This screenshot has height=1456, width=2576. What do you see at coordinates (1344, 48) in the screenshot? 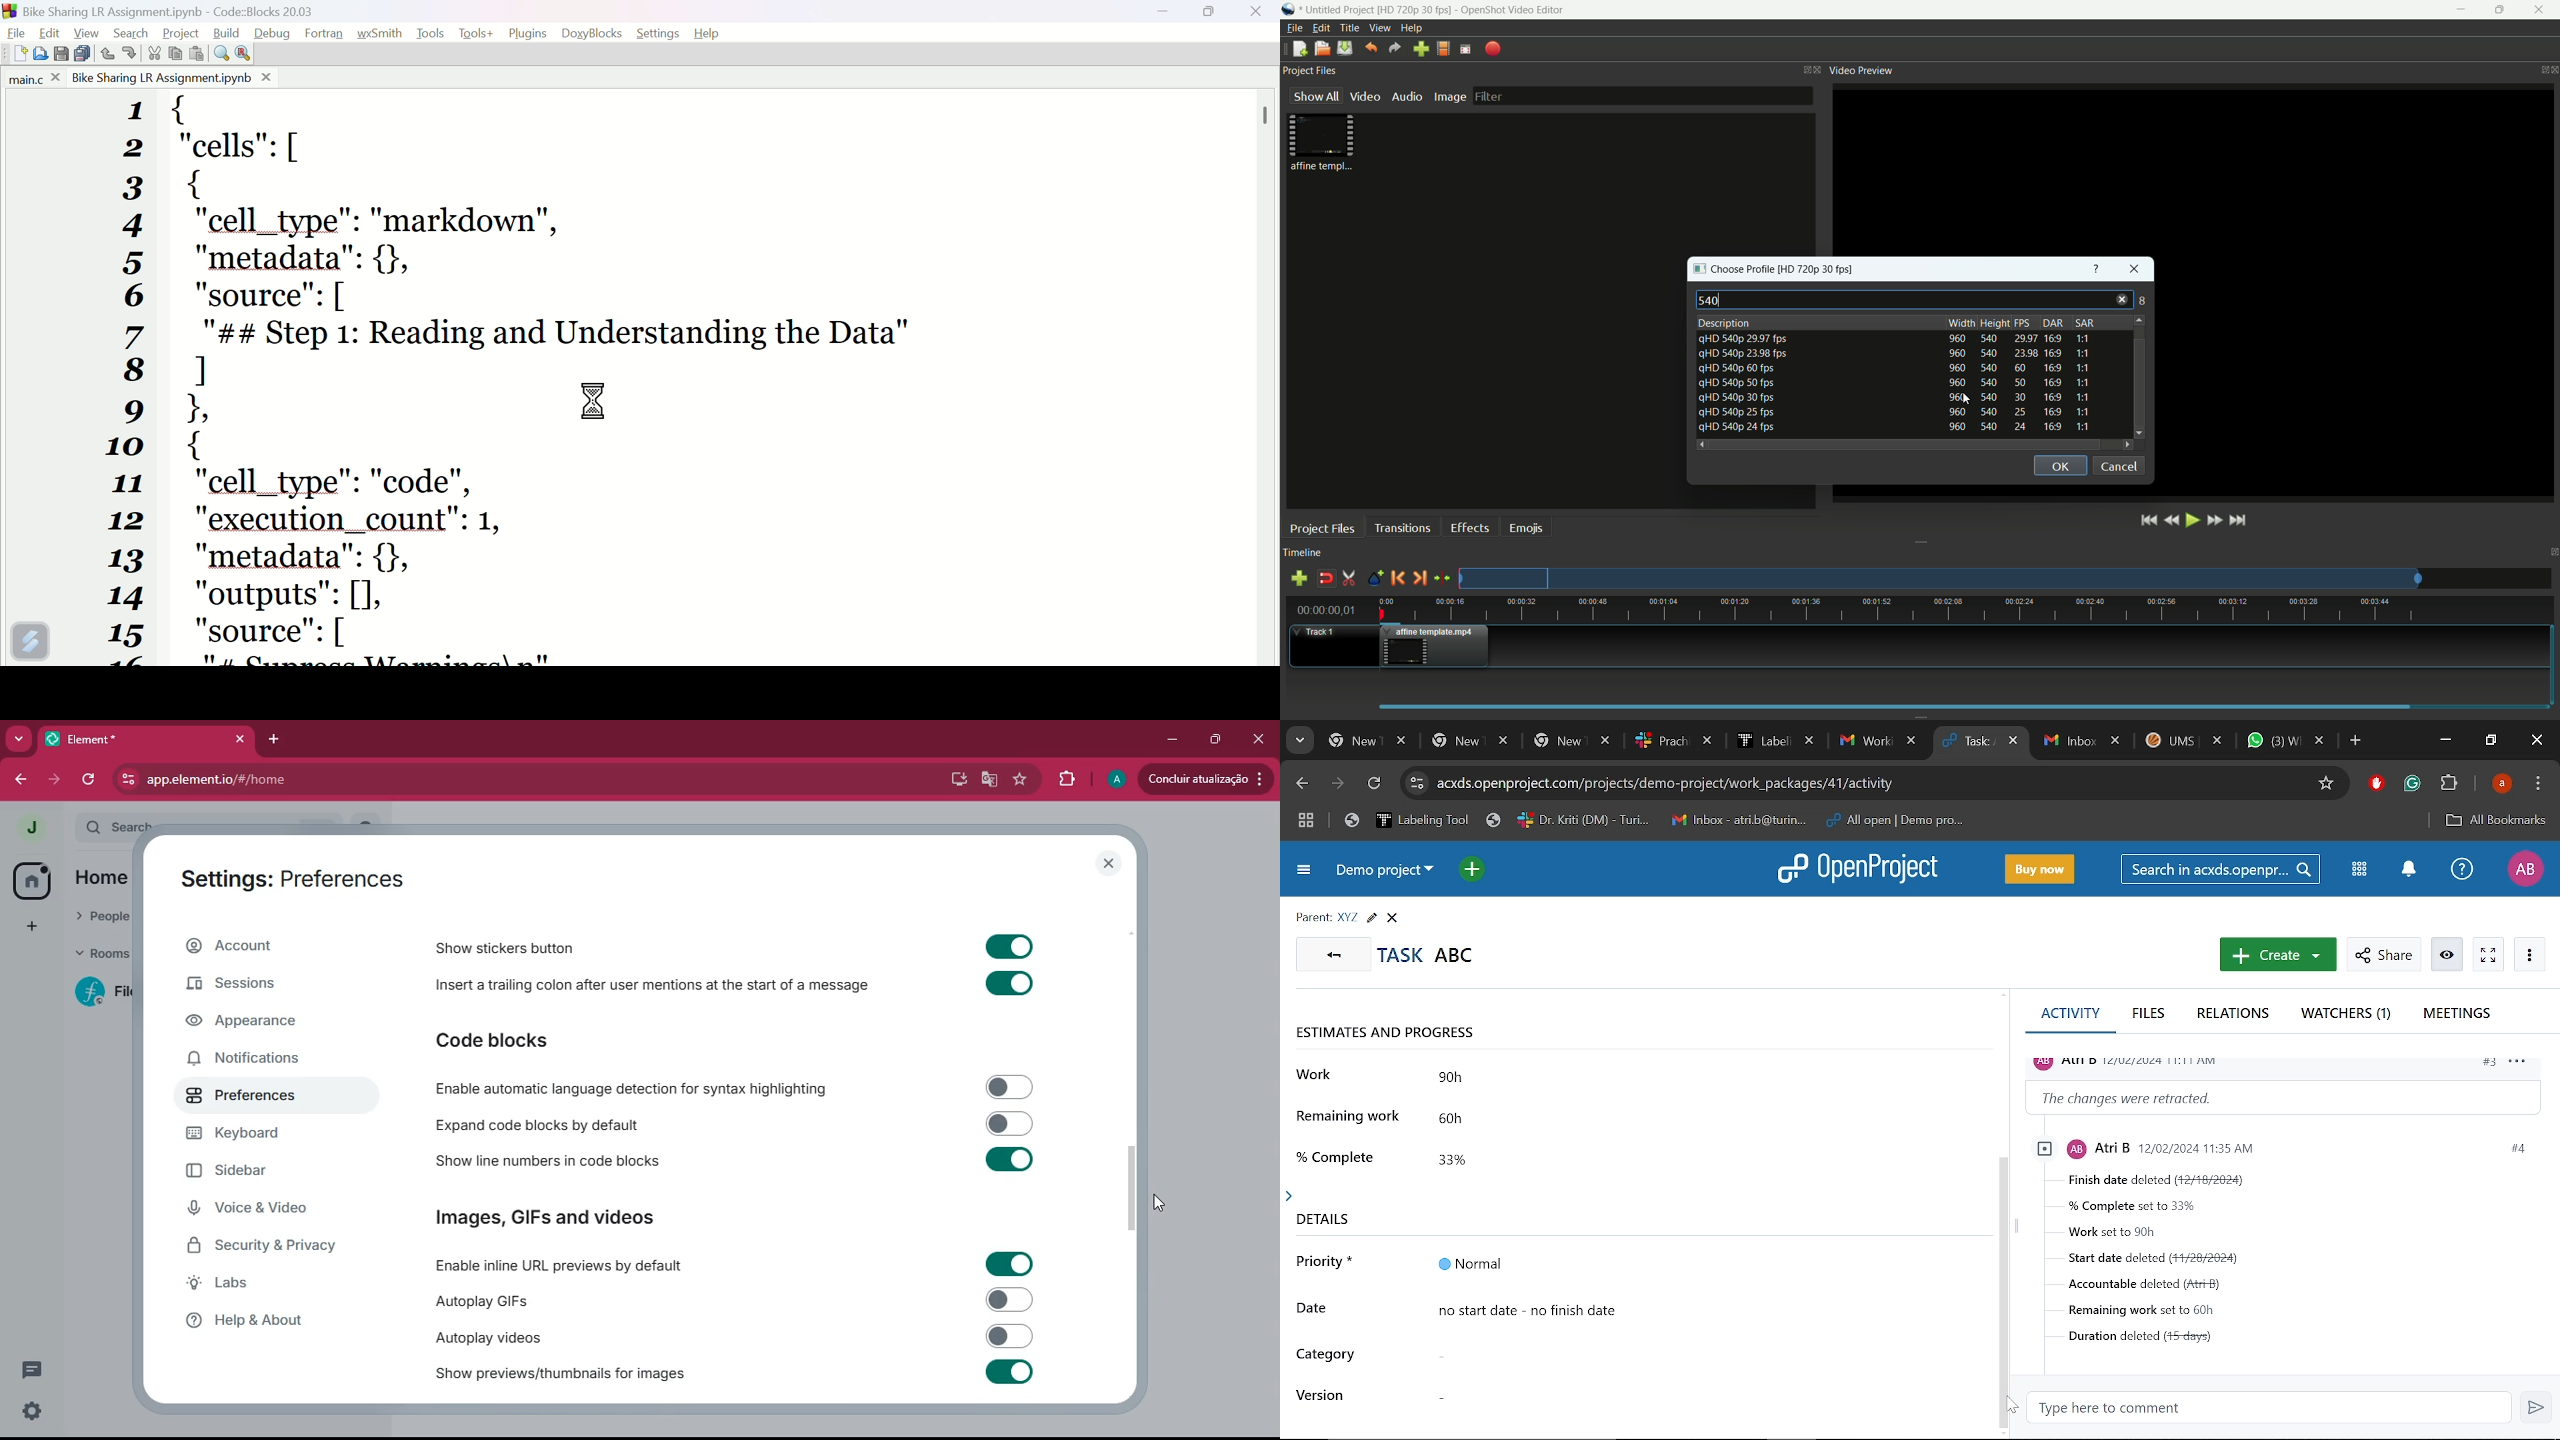
I see `save files` at bounding box center [1344, 48].